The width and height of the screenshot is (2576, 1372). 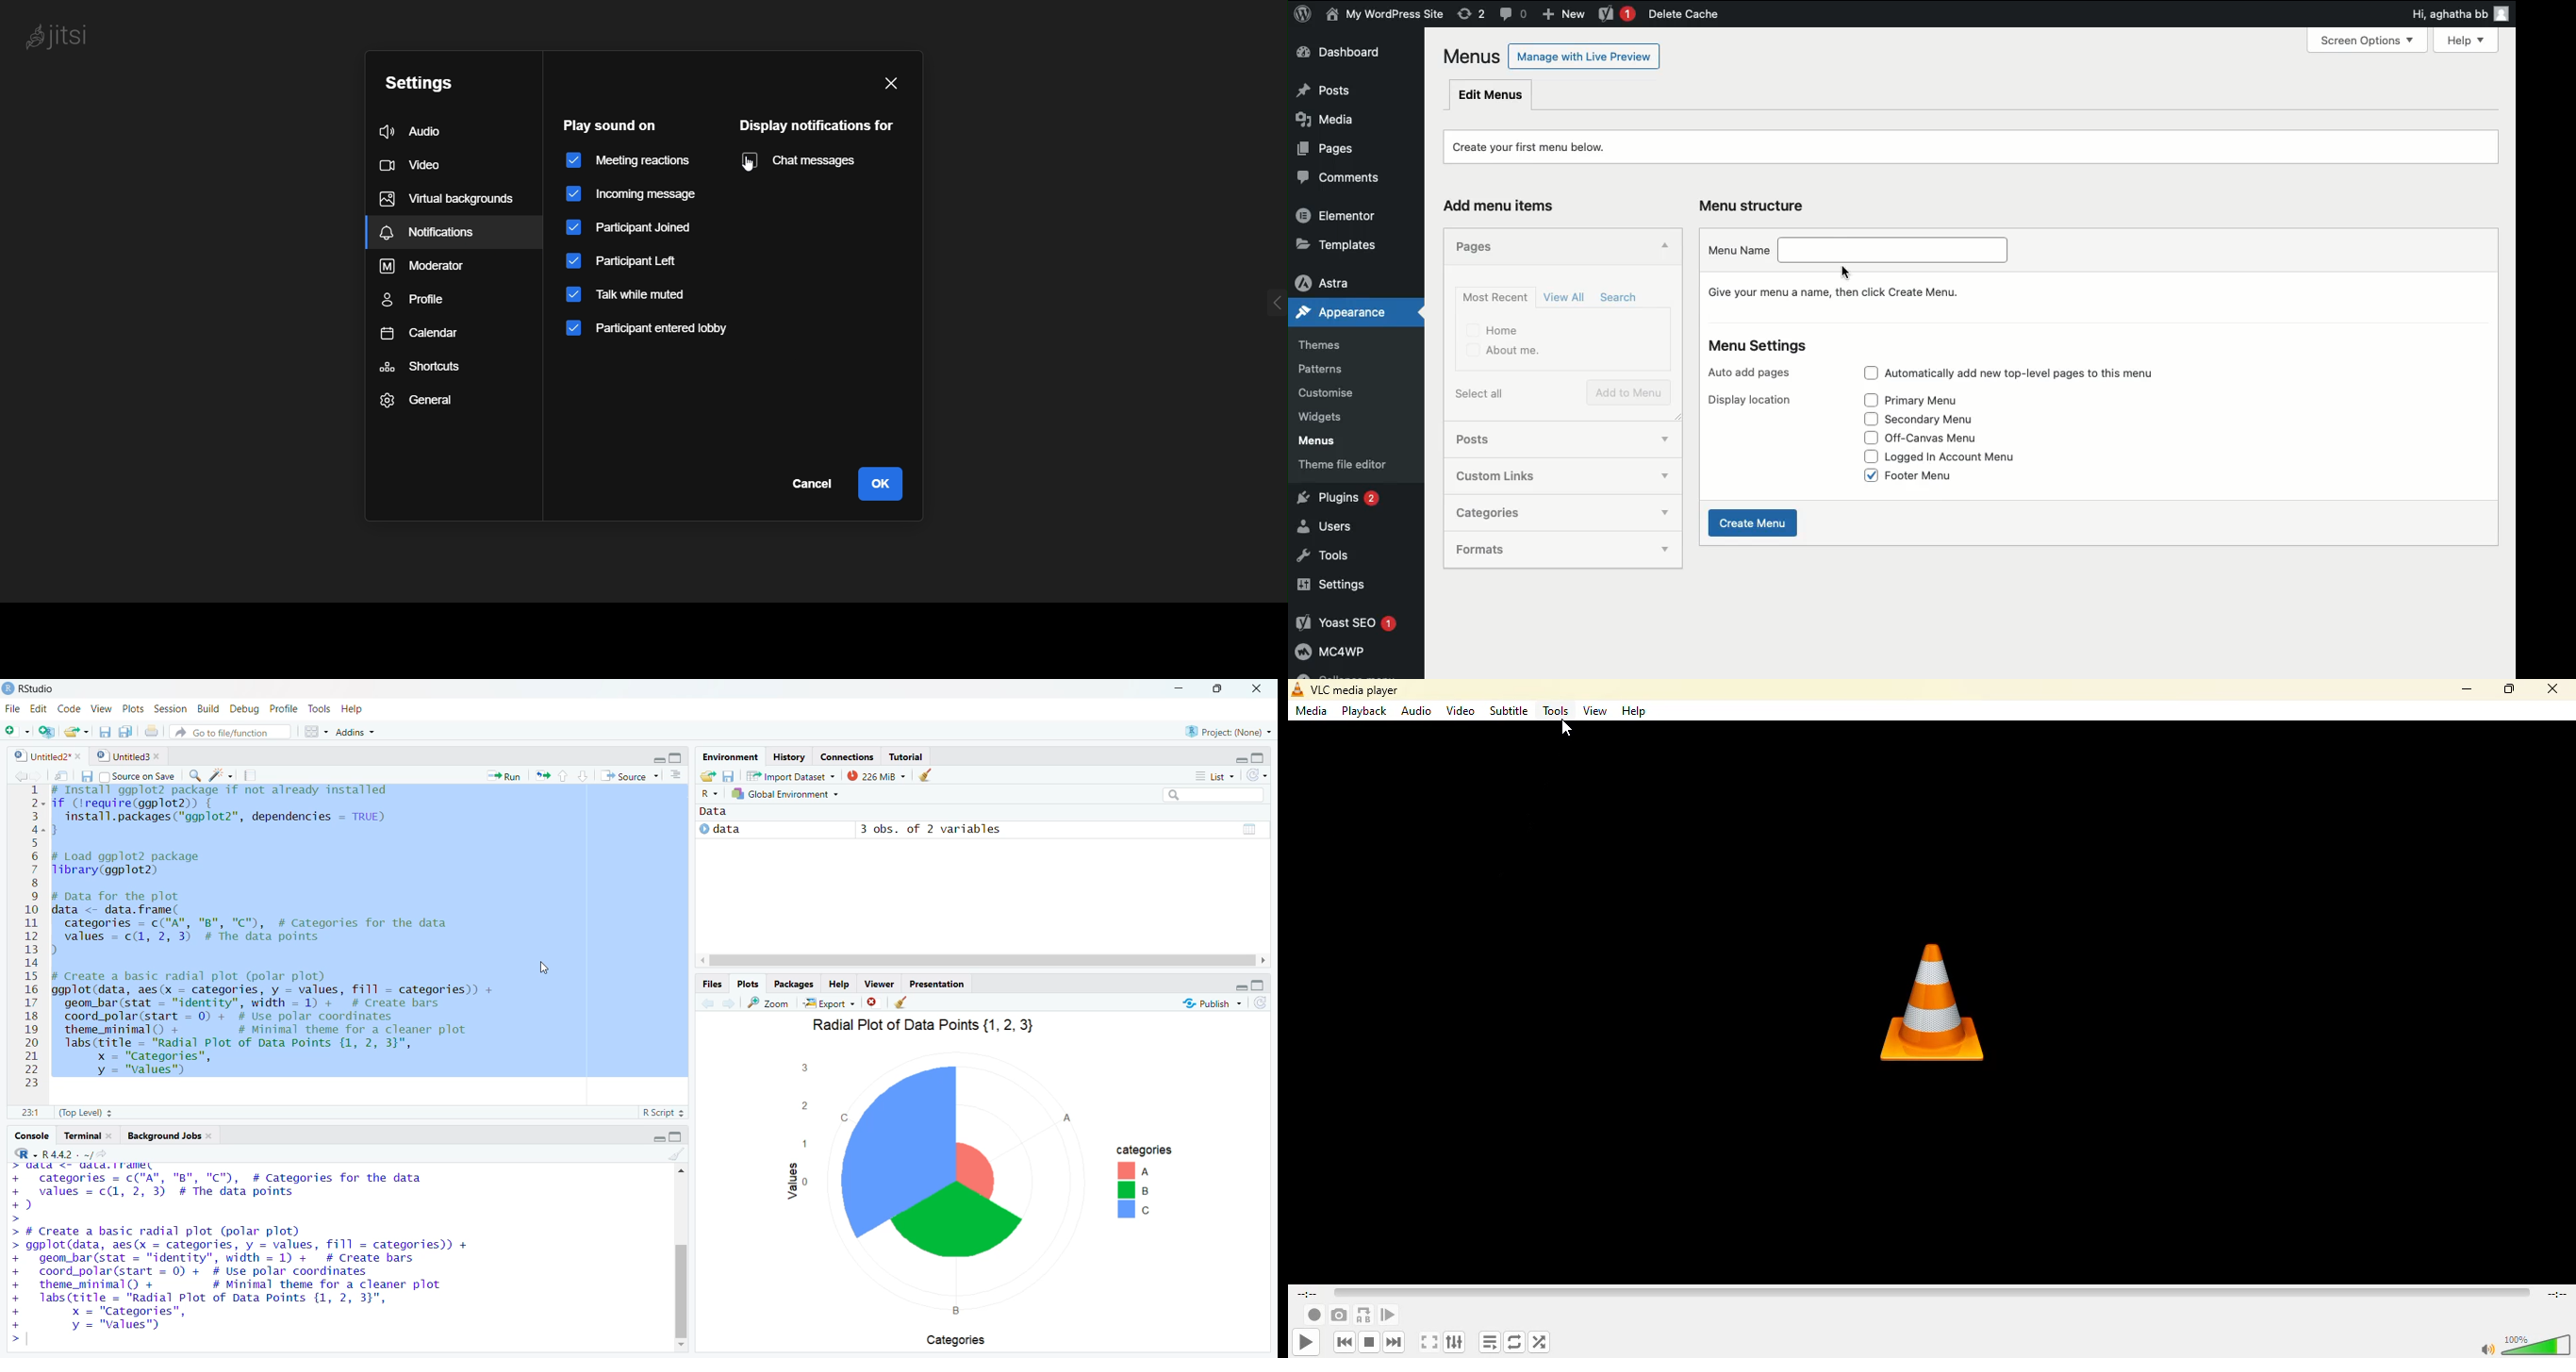 I want to click on notifications, so click(x=455, y=233).